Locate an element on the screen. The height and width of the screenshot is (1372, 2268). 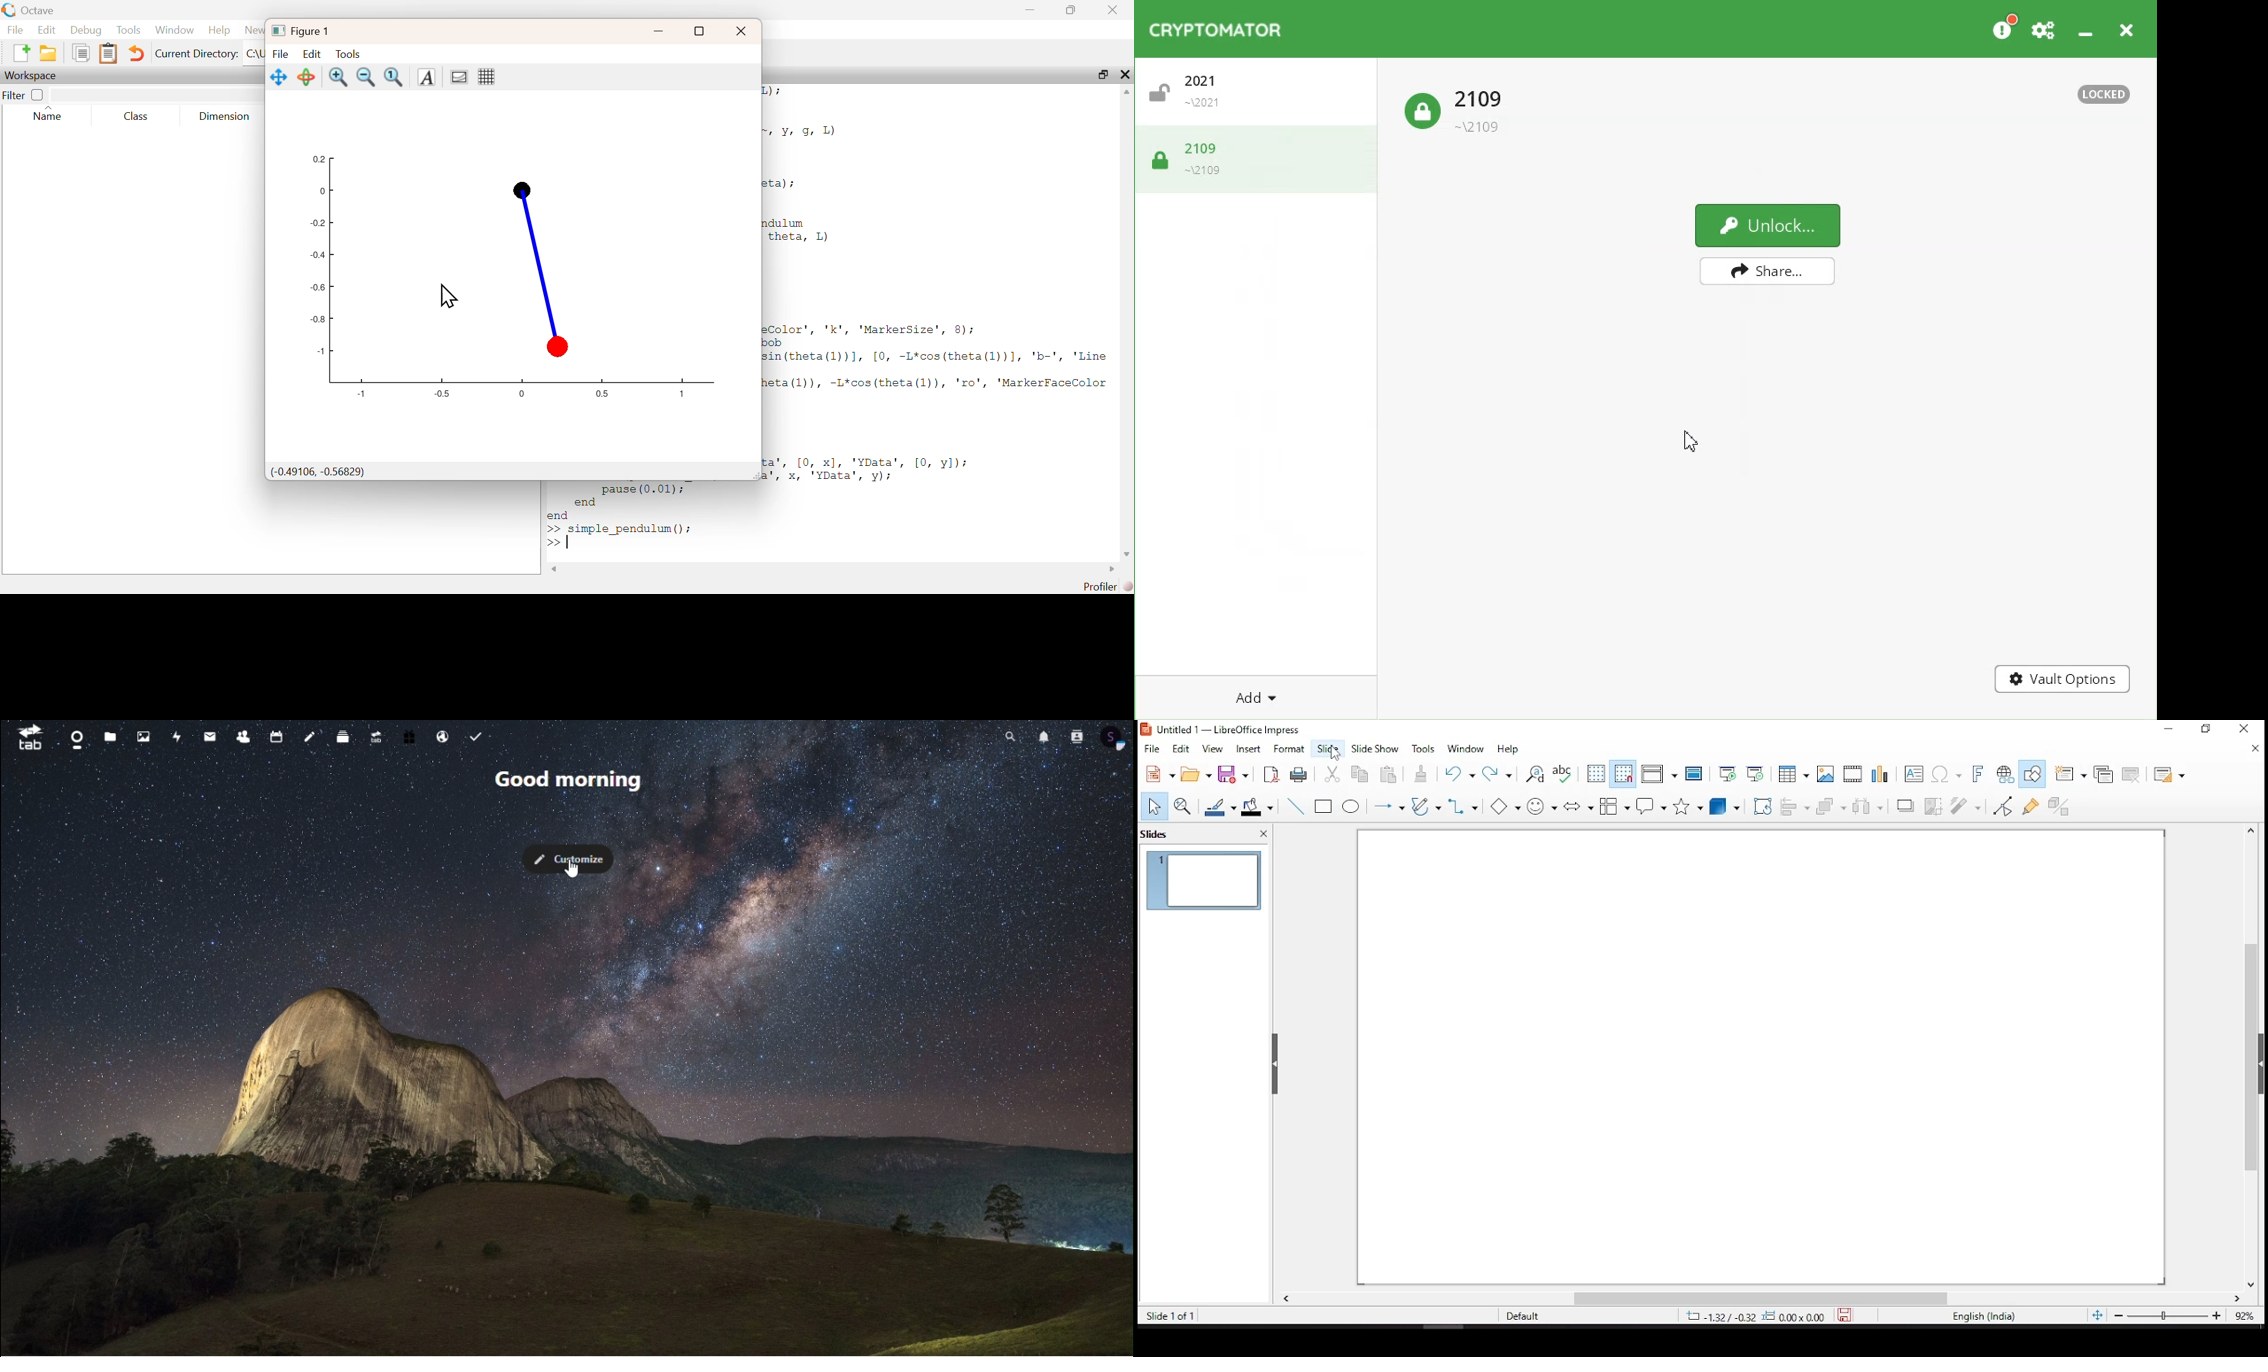
deck is located at coordinates (346, 739).